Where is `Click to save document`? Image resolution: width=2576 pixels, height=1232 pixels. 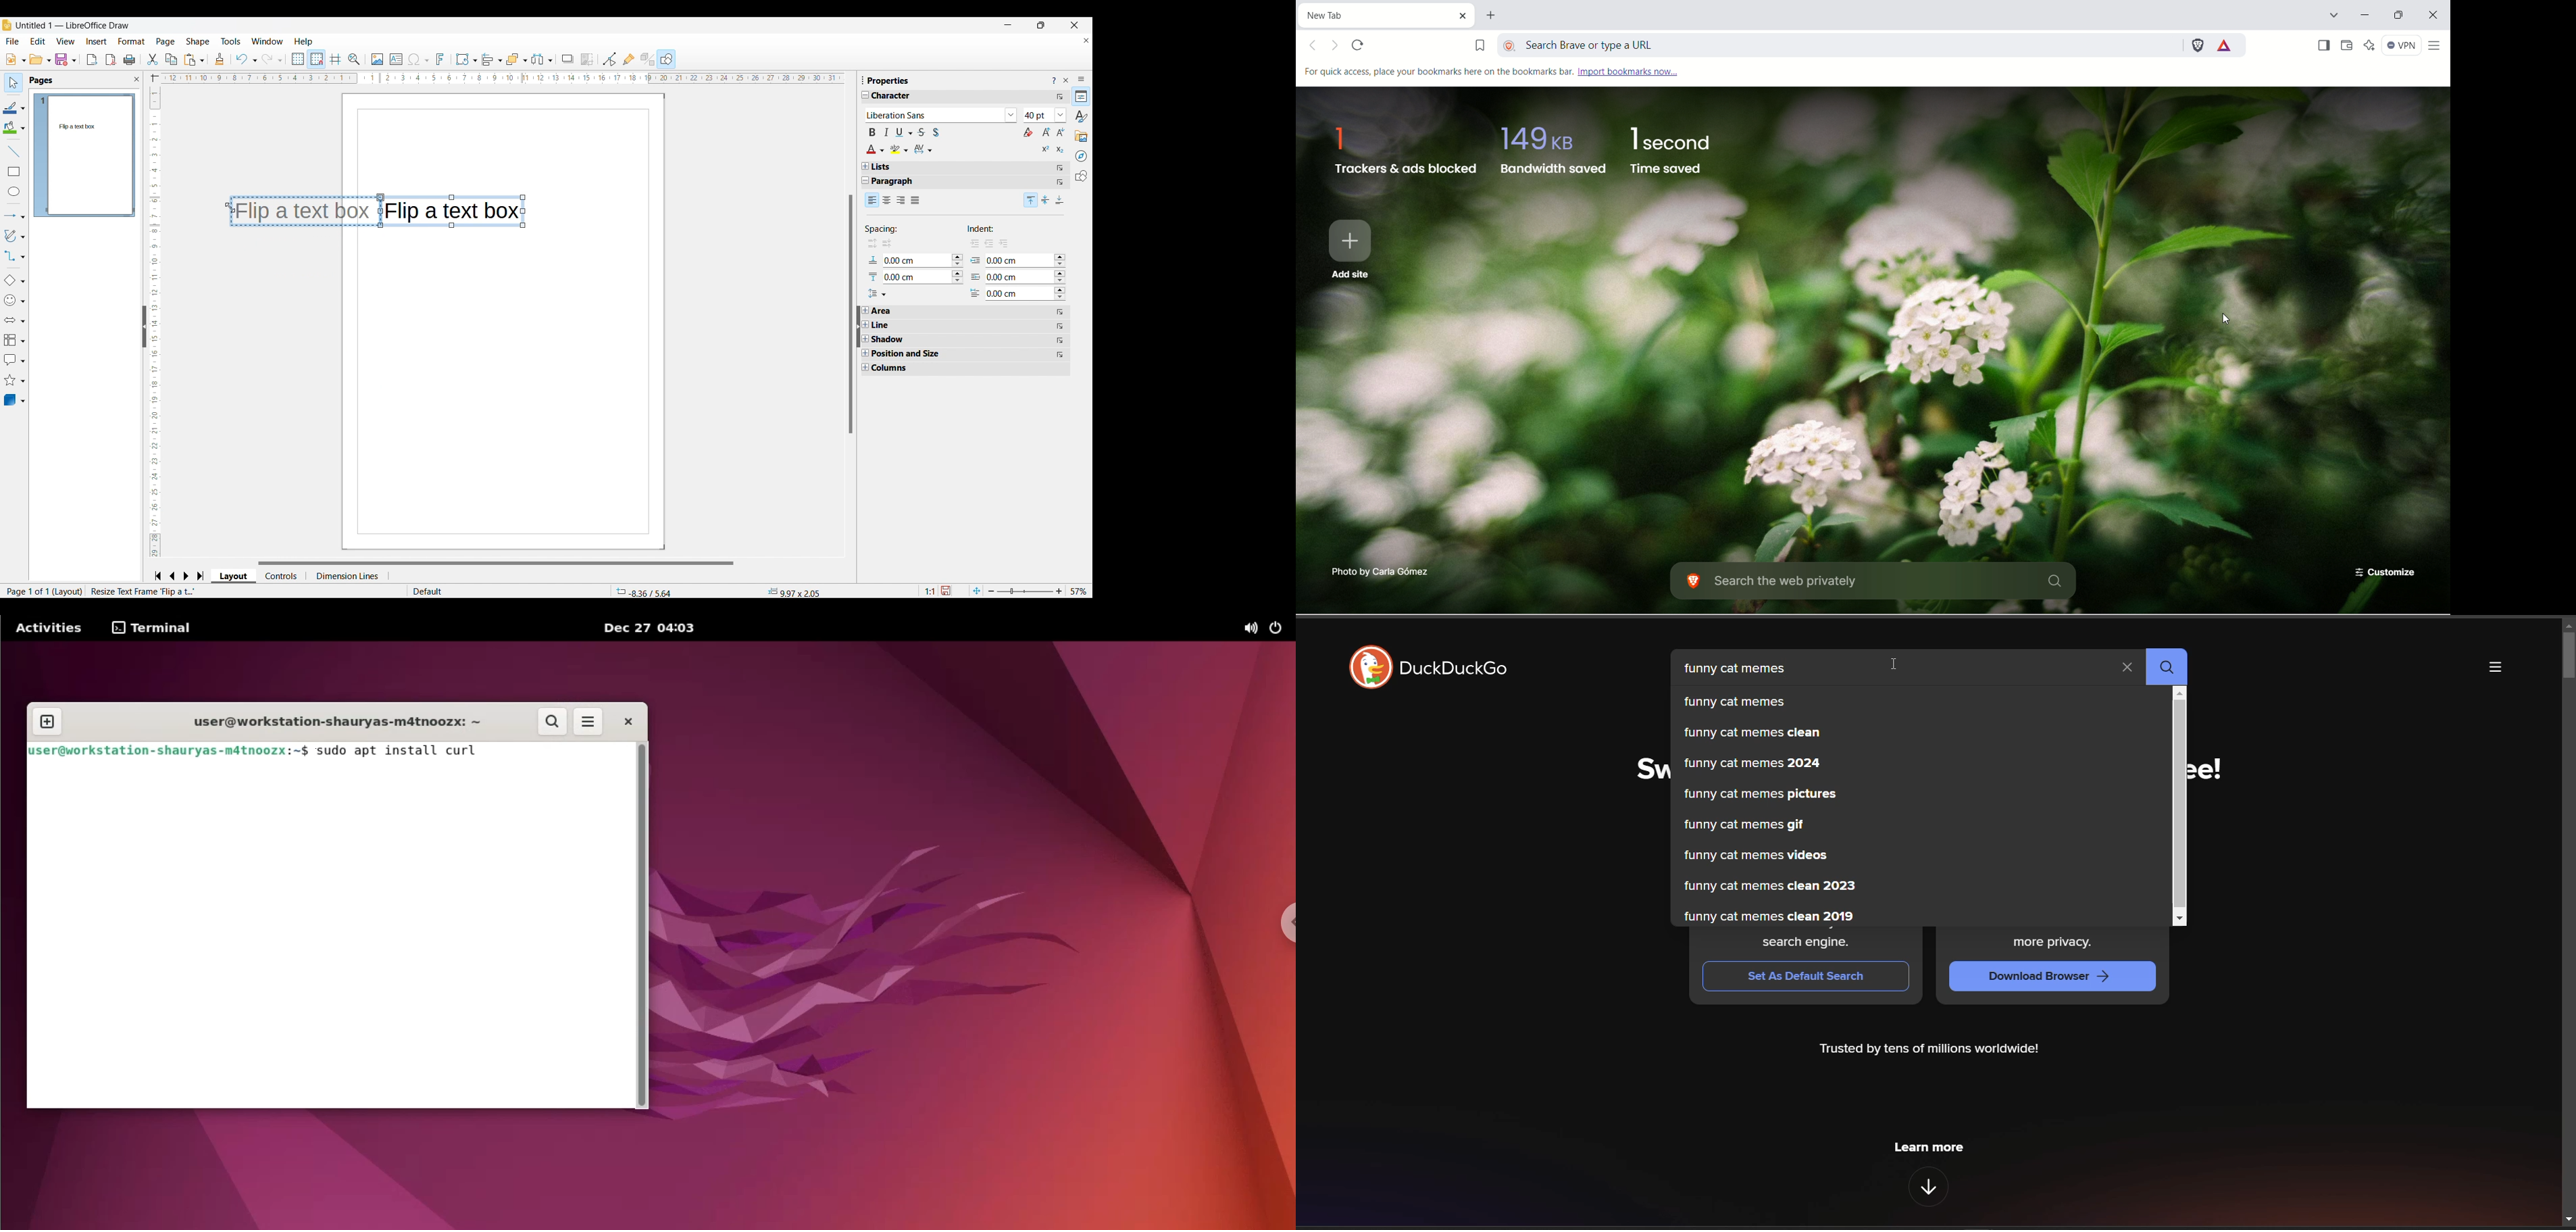
Click to save document is located at coordinates (946, 591).